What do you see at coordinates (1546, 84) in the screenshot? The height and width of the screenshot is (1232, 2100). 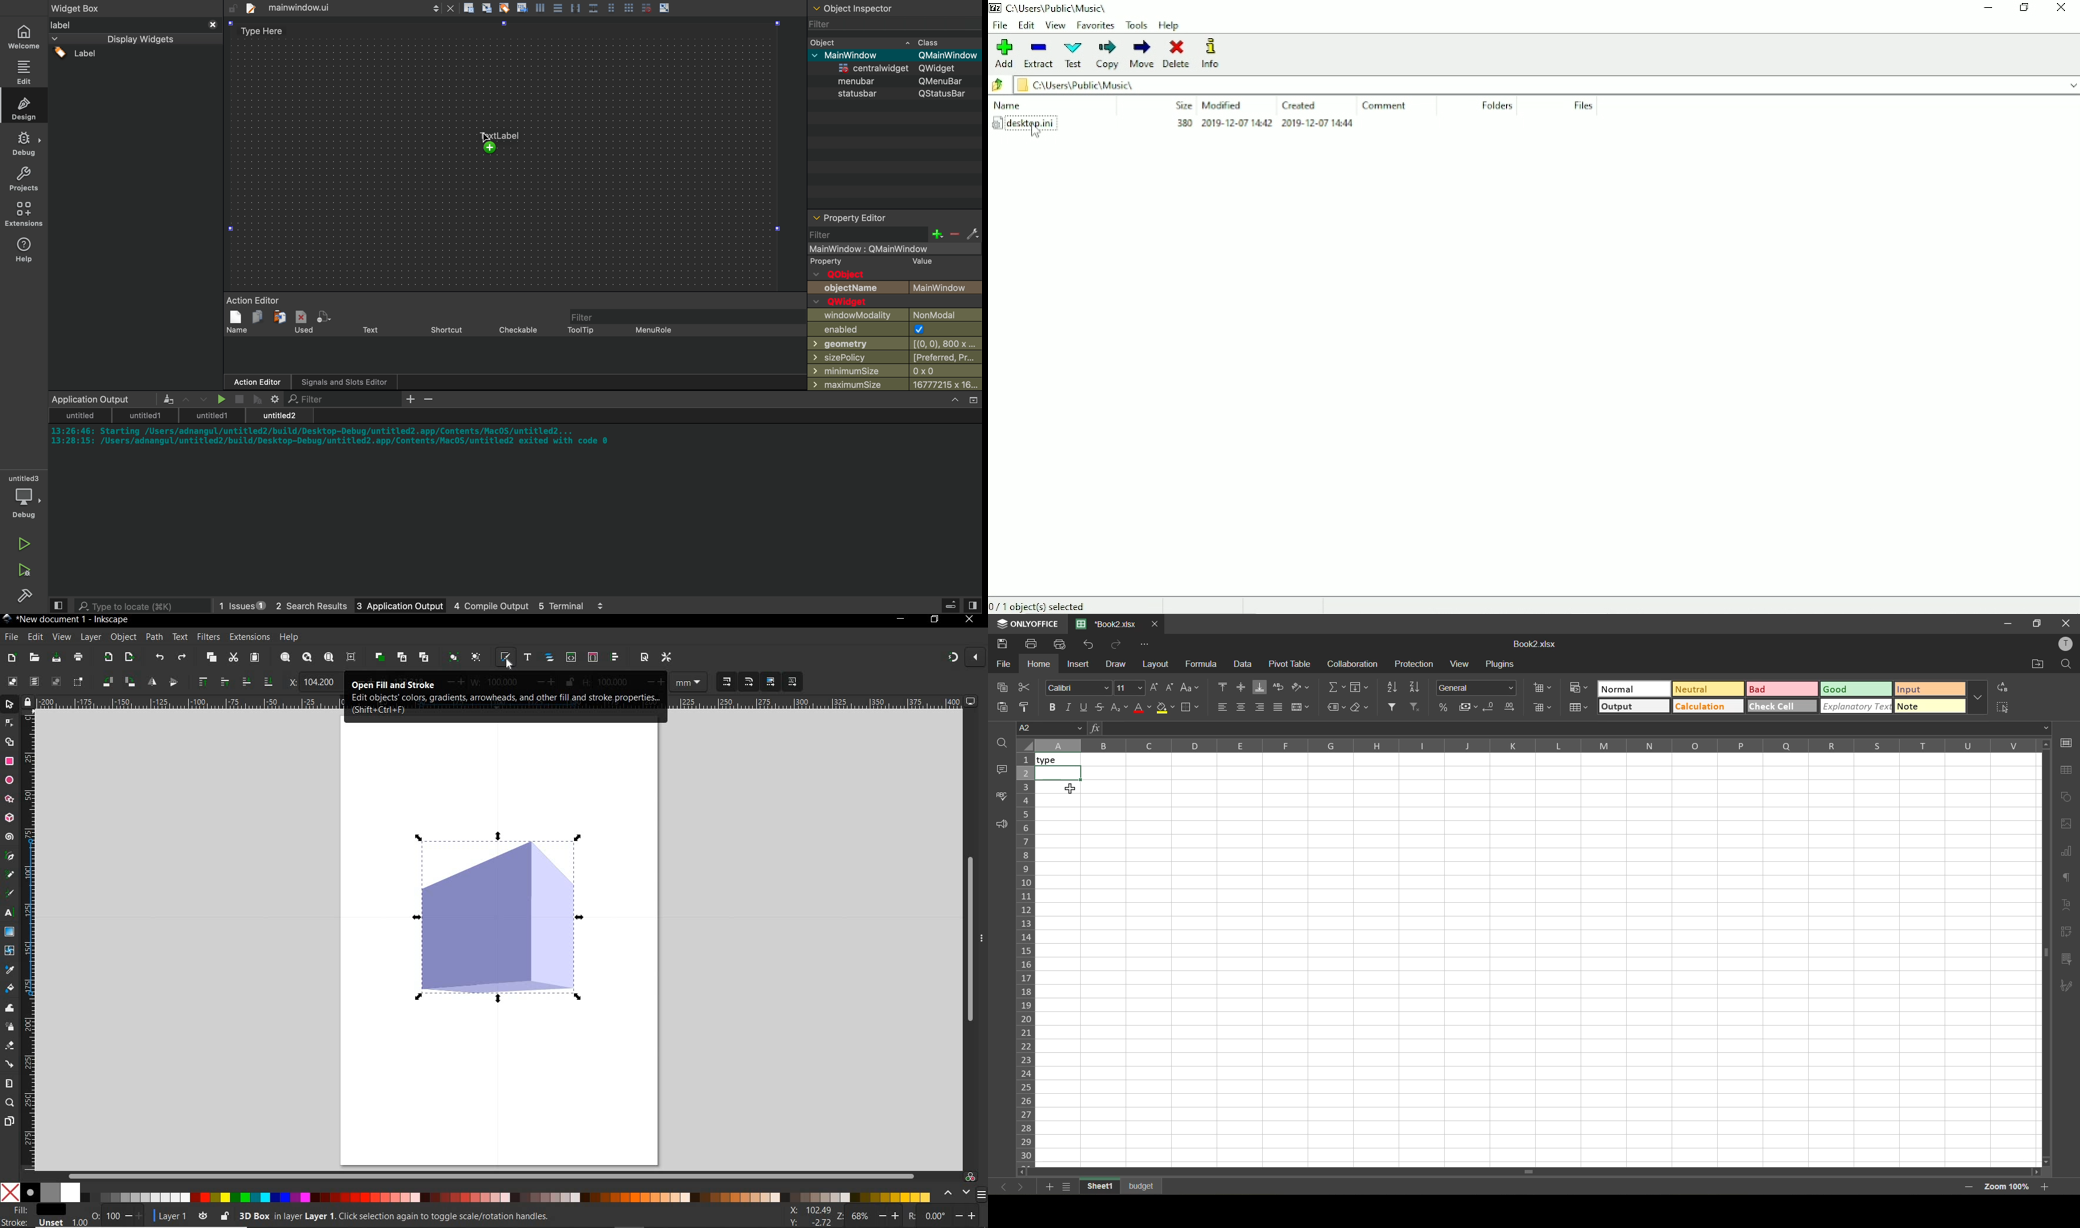 I see `File location` at bounding box center [1546, 84].